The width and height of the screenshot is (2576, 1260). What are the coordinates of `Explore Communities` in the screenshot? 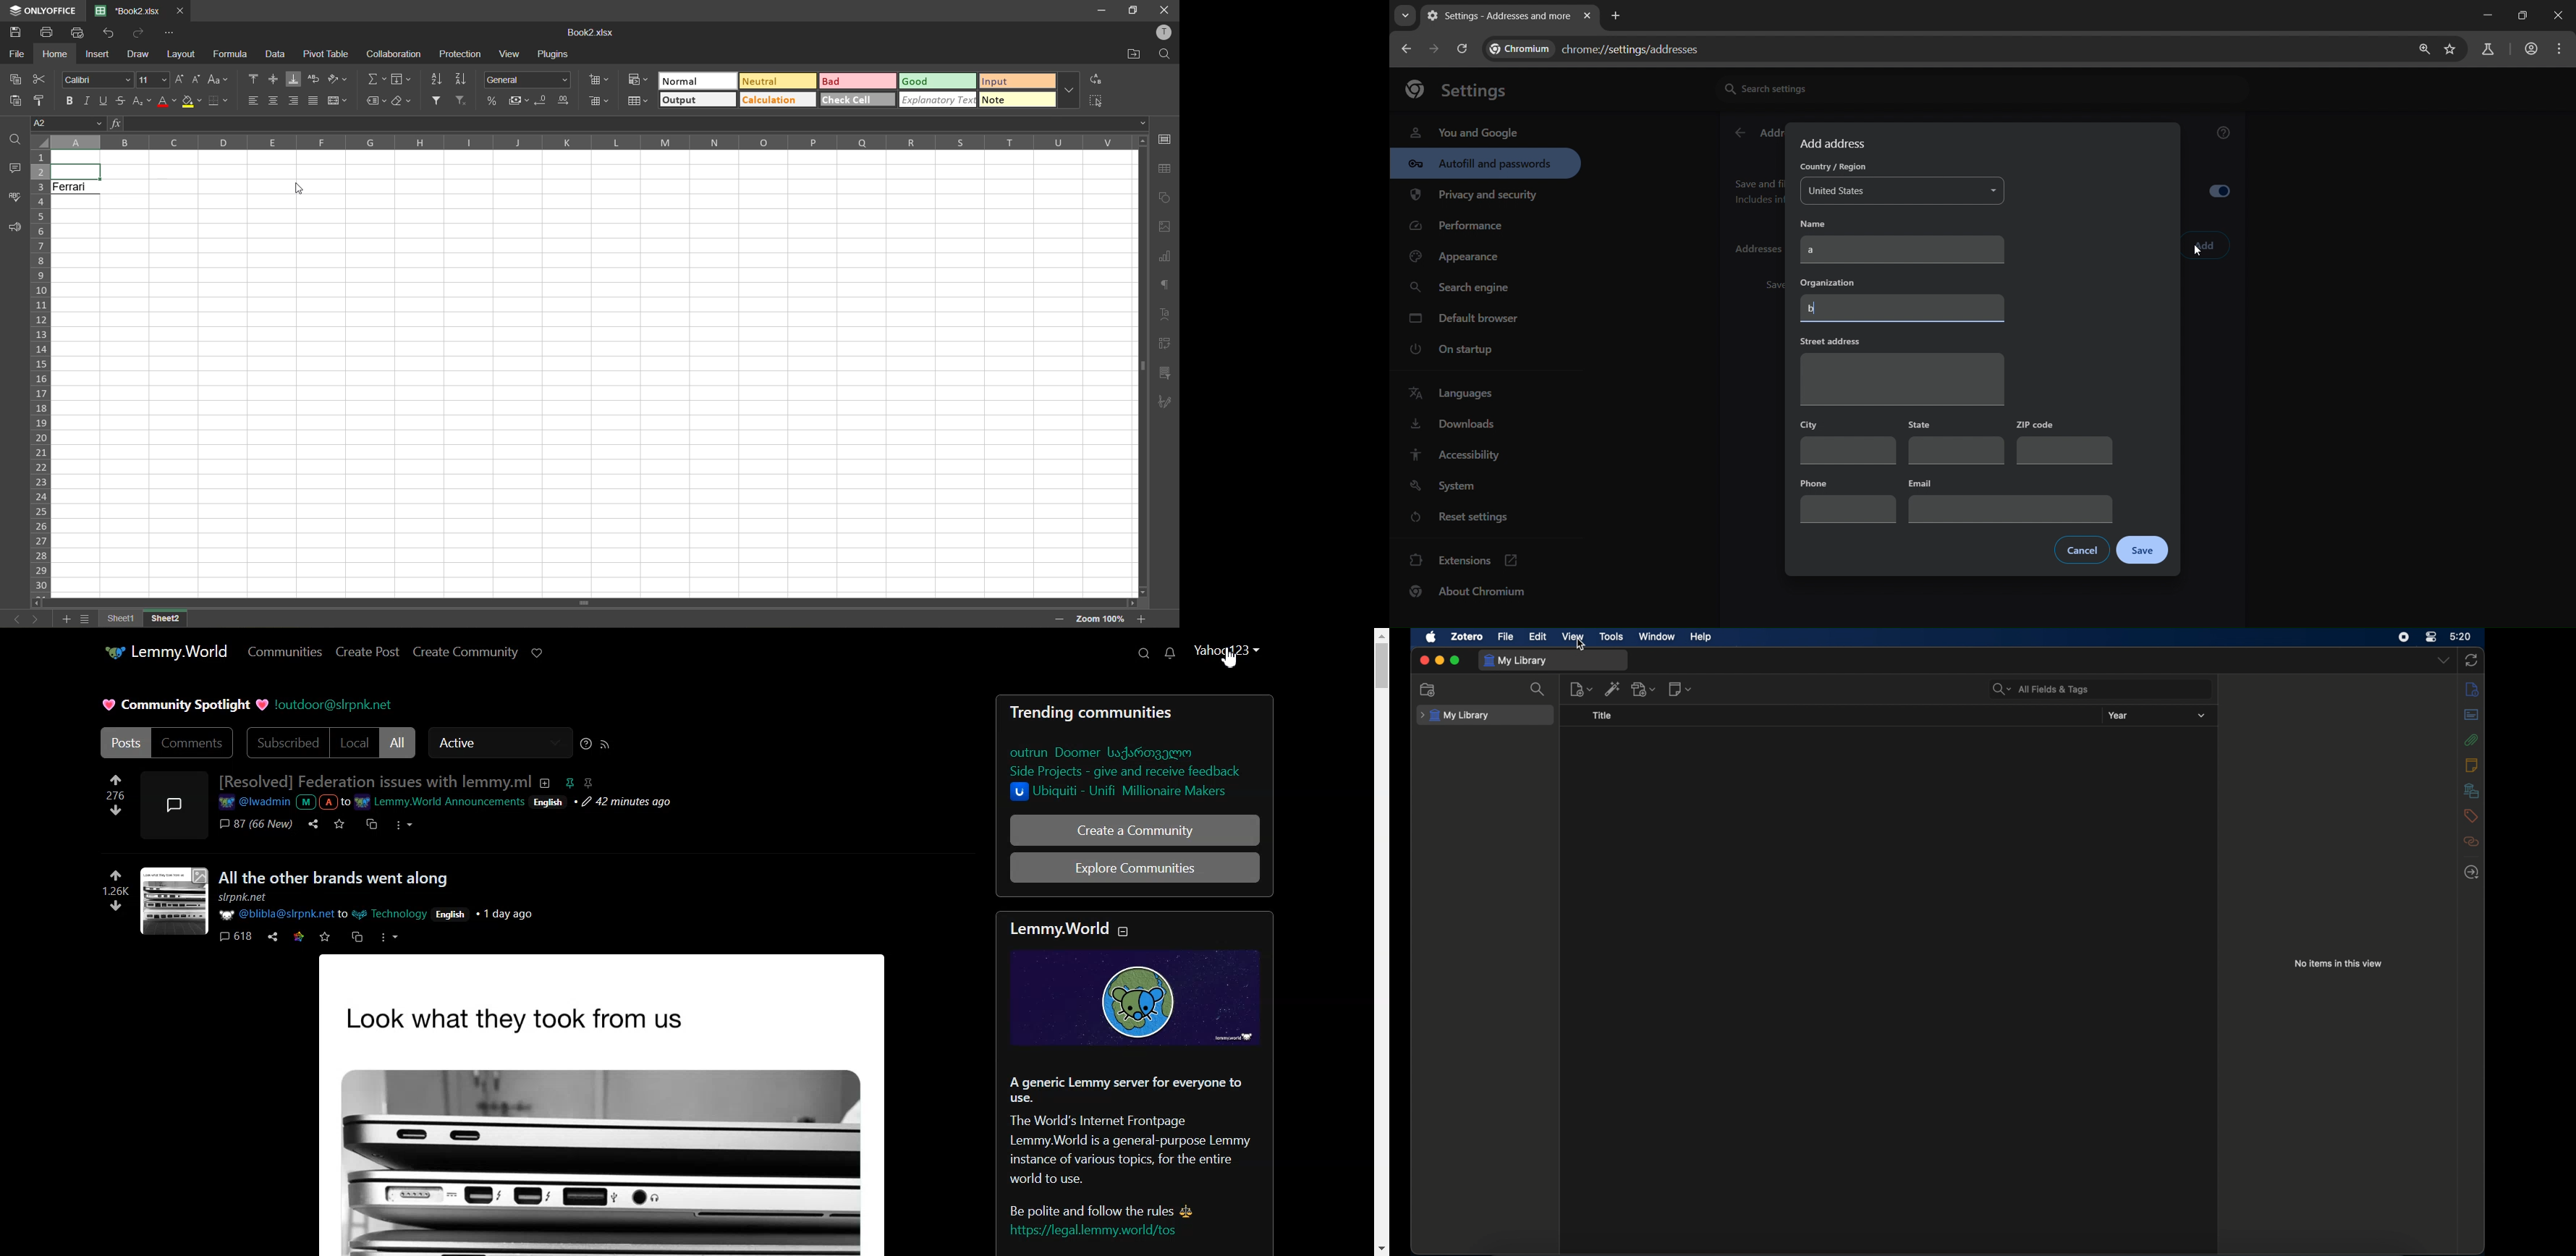 It's located at (1135, 867).